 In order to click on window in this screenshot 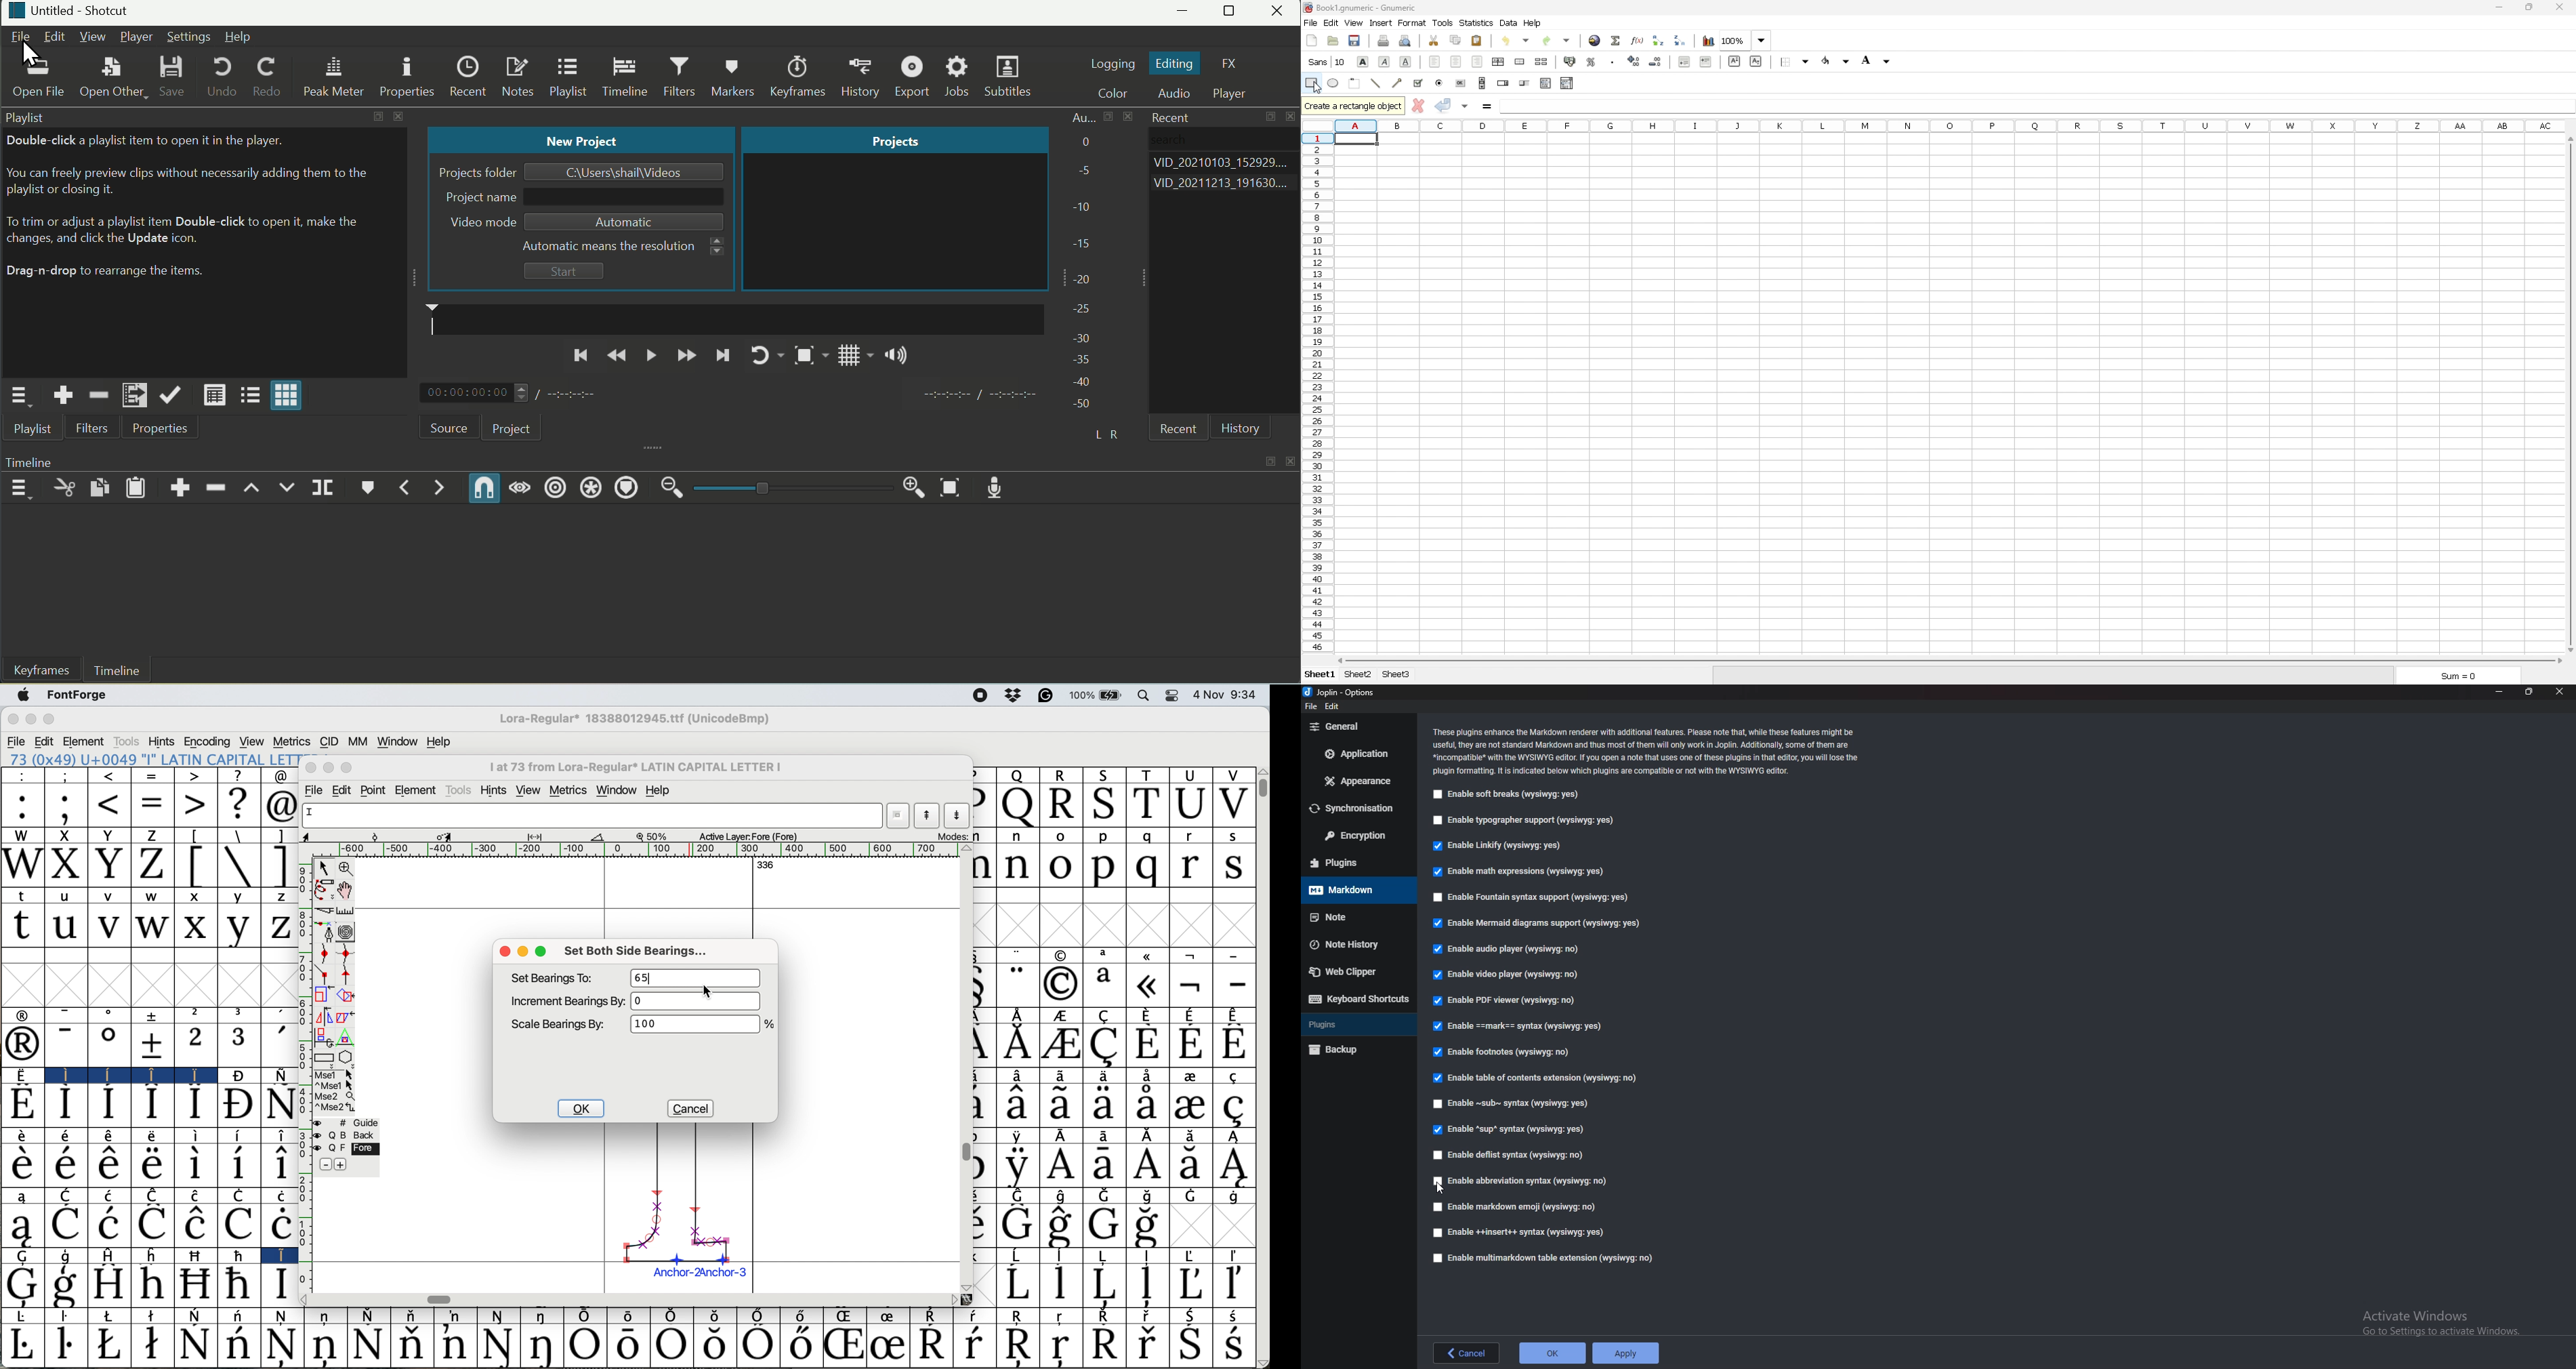, I will do `click(398, 742)`.